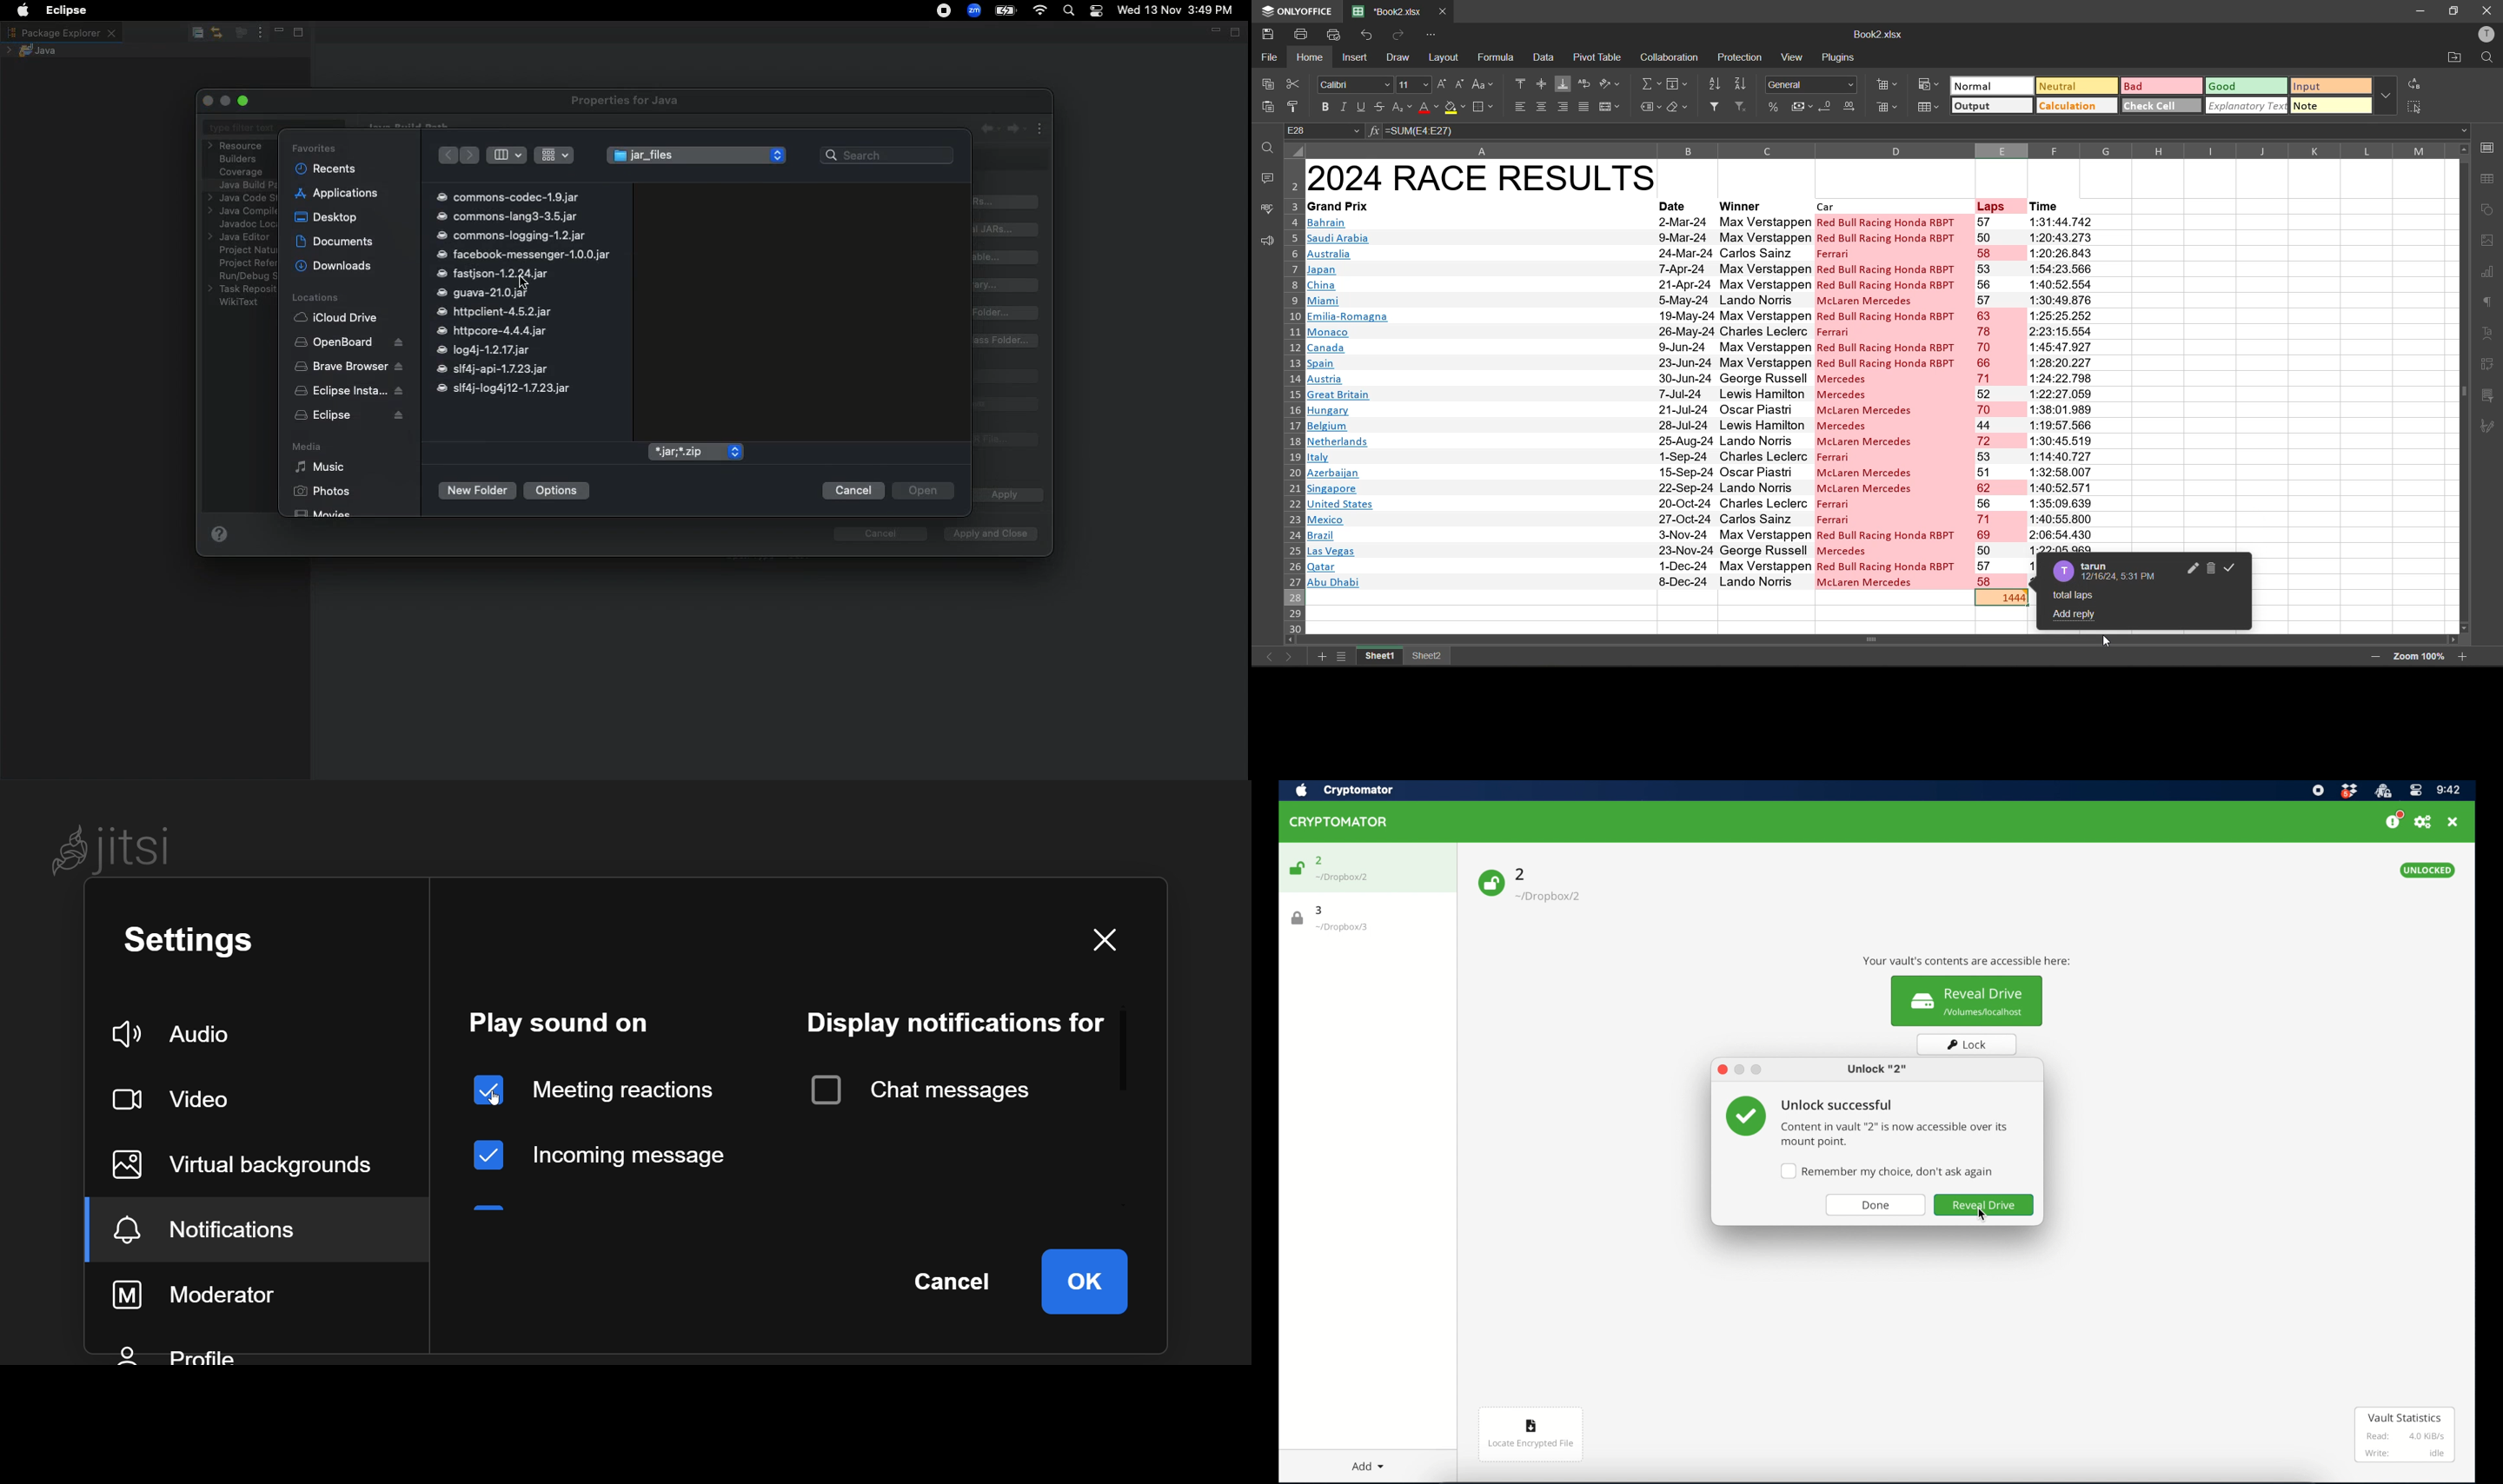 This screenshot has width=2520, height=1484. Describe the element at coordinates (242, 173) in the screenshot. I see `Coverage` at that location.